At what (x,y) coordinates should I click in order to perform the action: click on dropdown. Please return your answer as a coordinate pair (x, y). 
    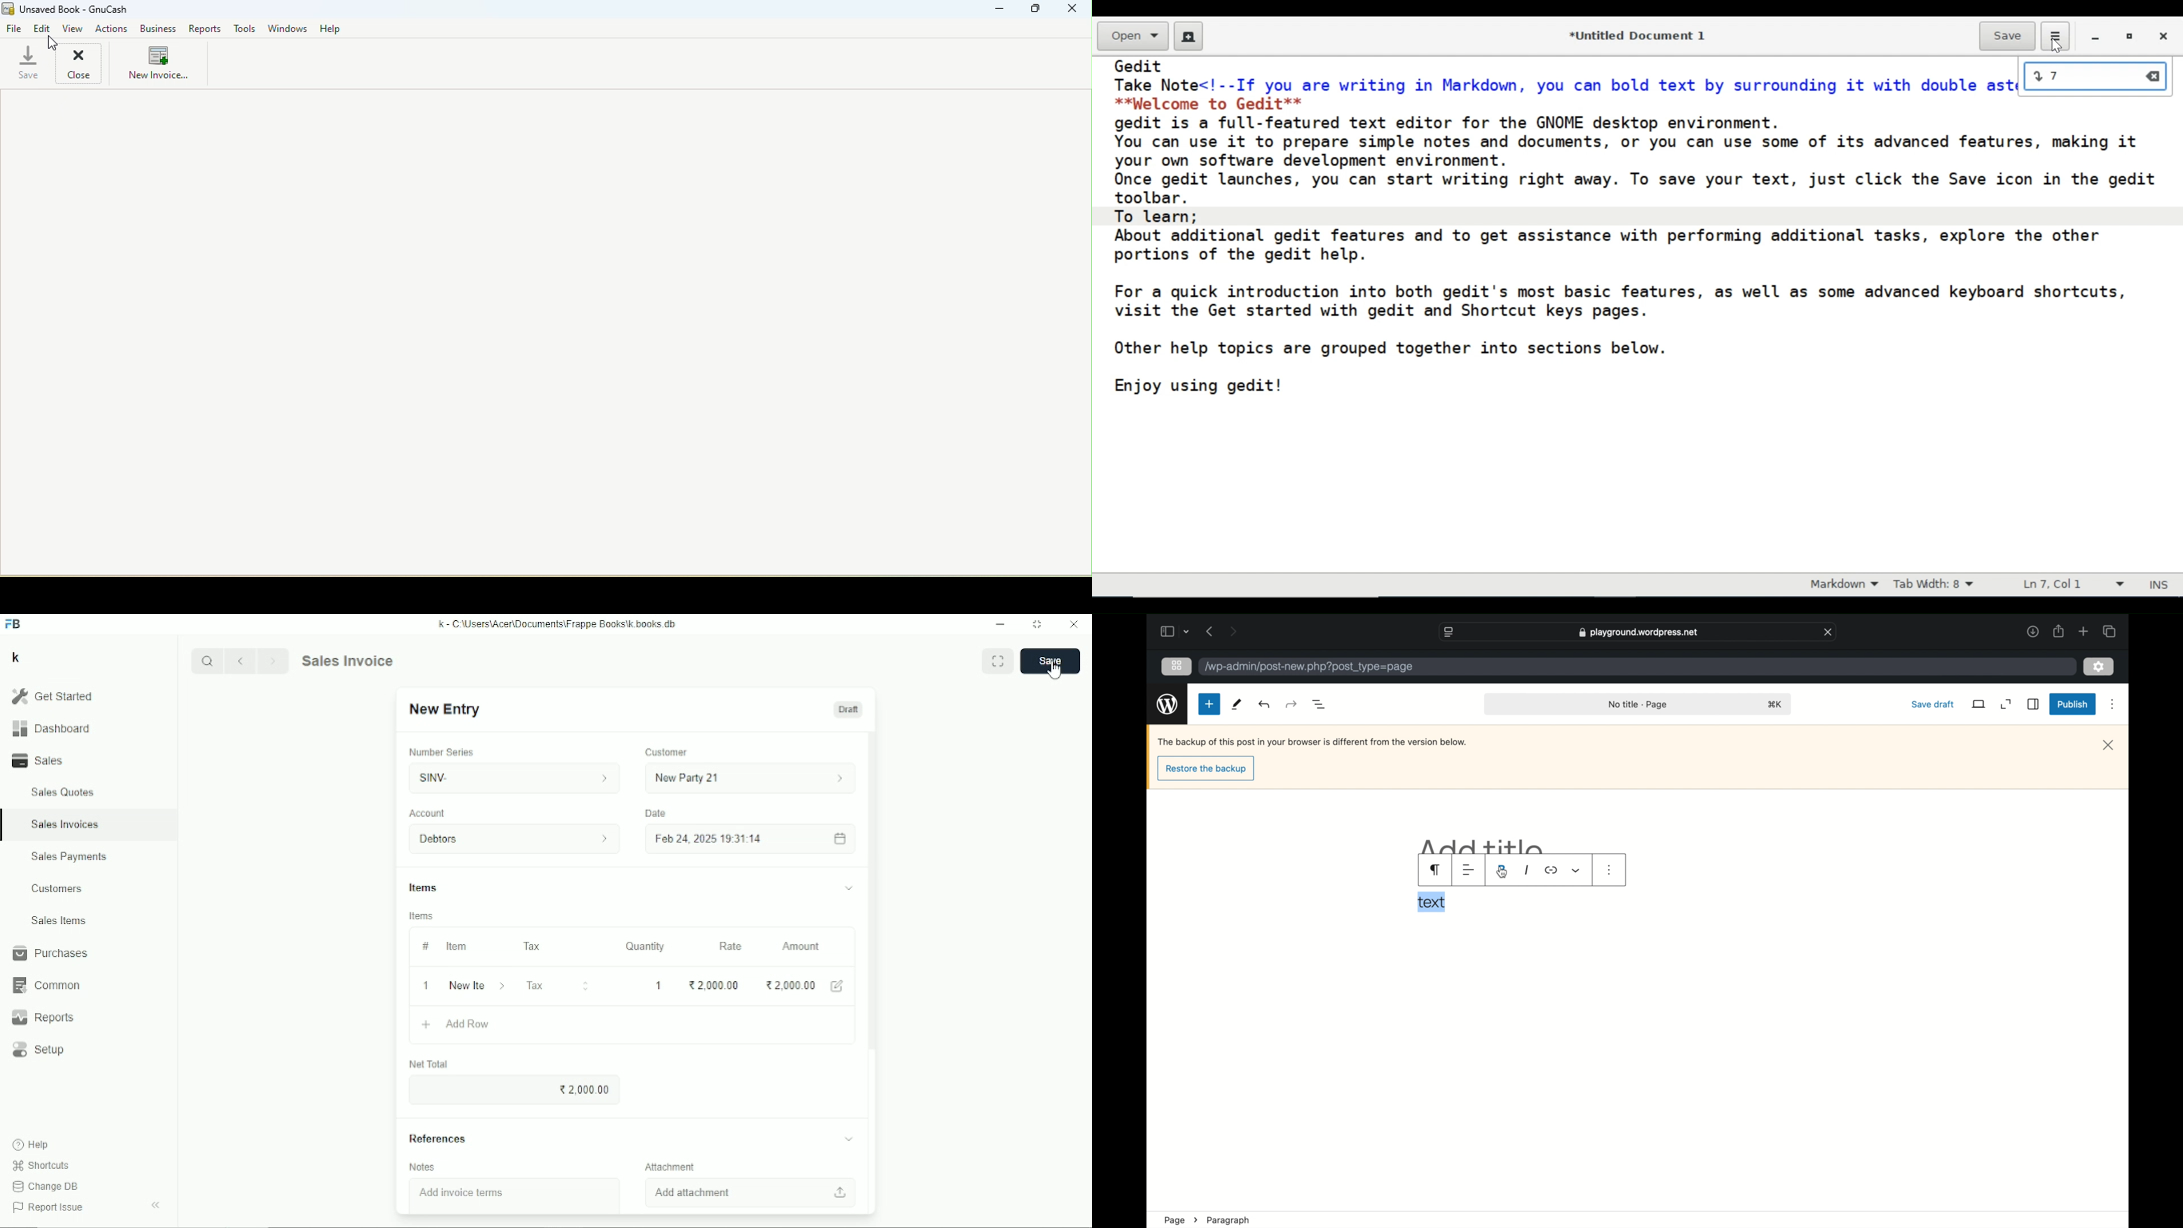
    Looking at the image, I should click on (1187, 632).